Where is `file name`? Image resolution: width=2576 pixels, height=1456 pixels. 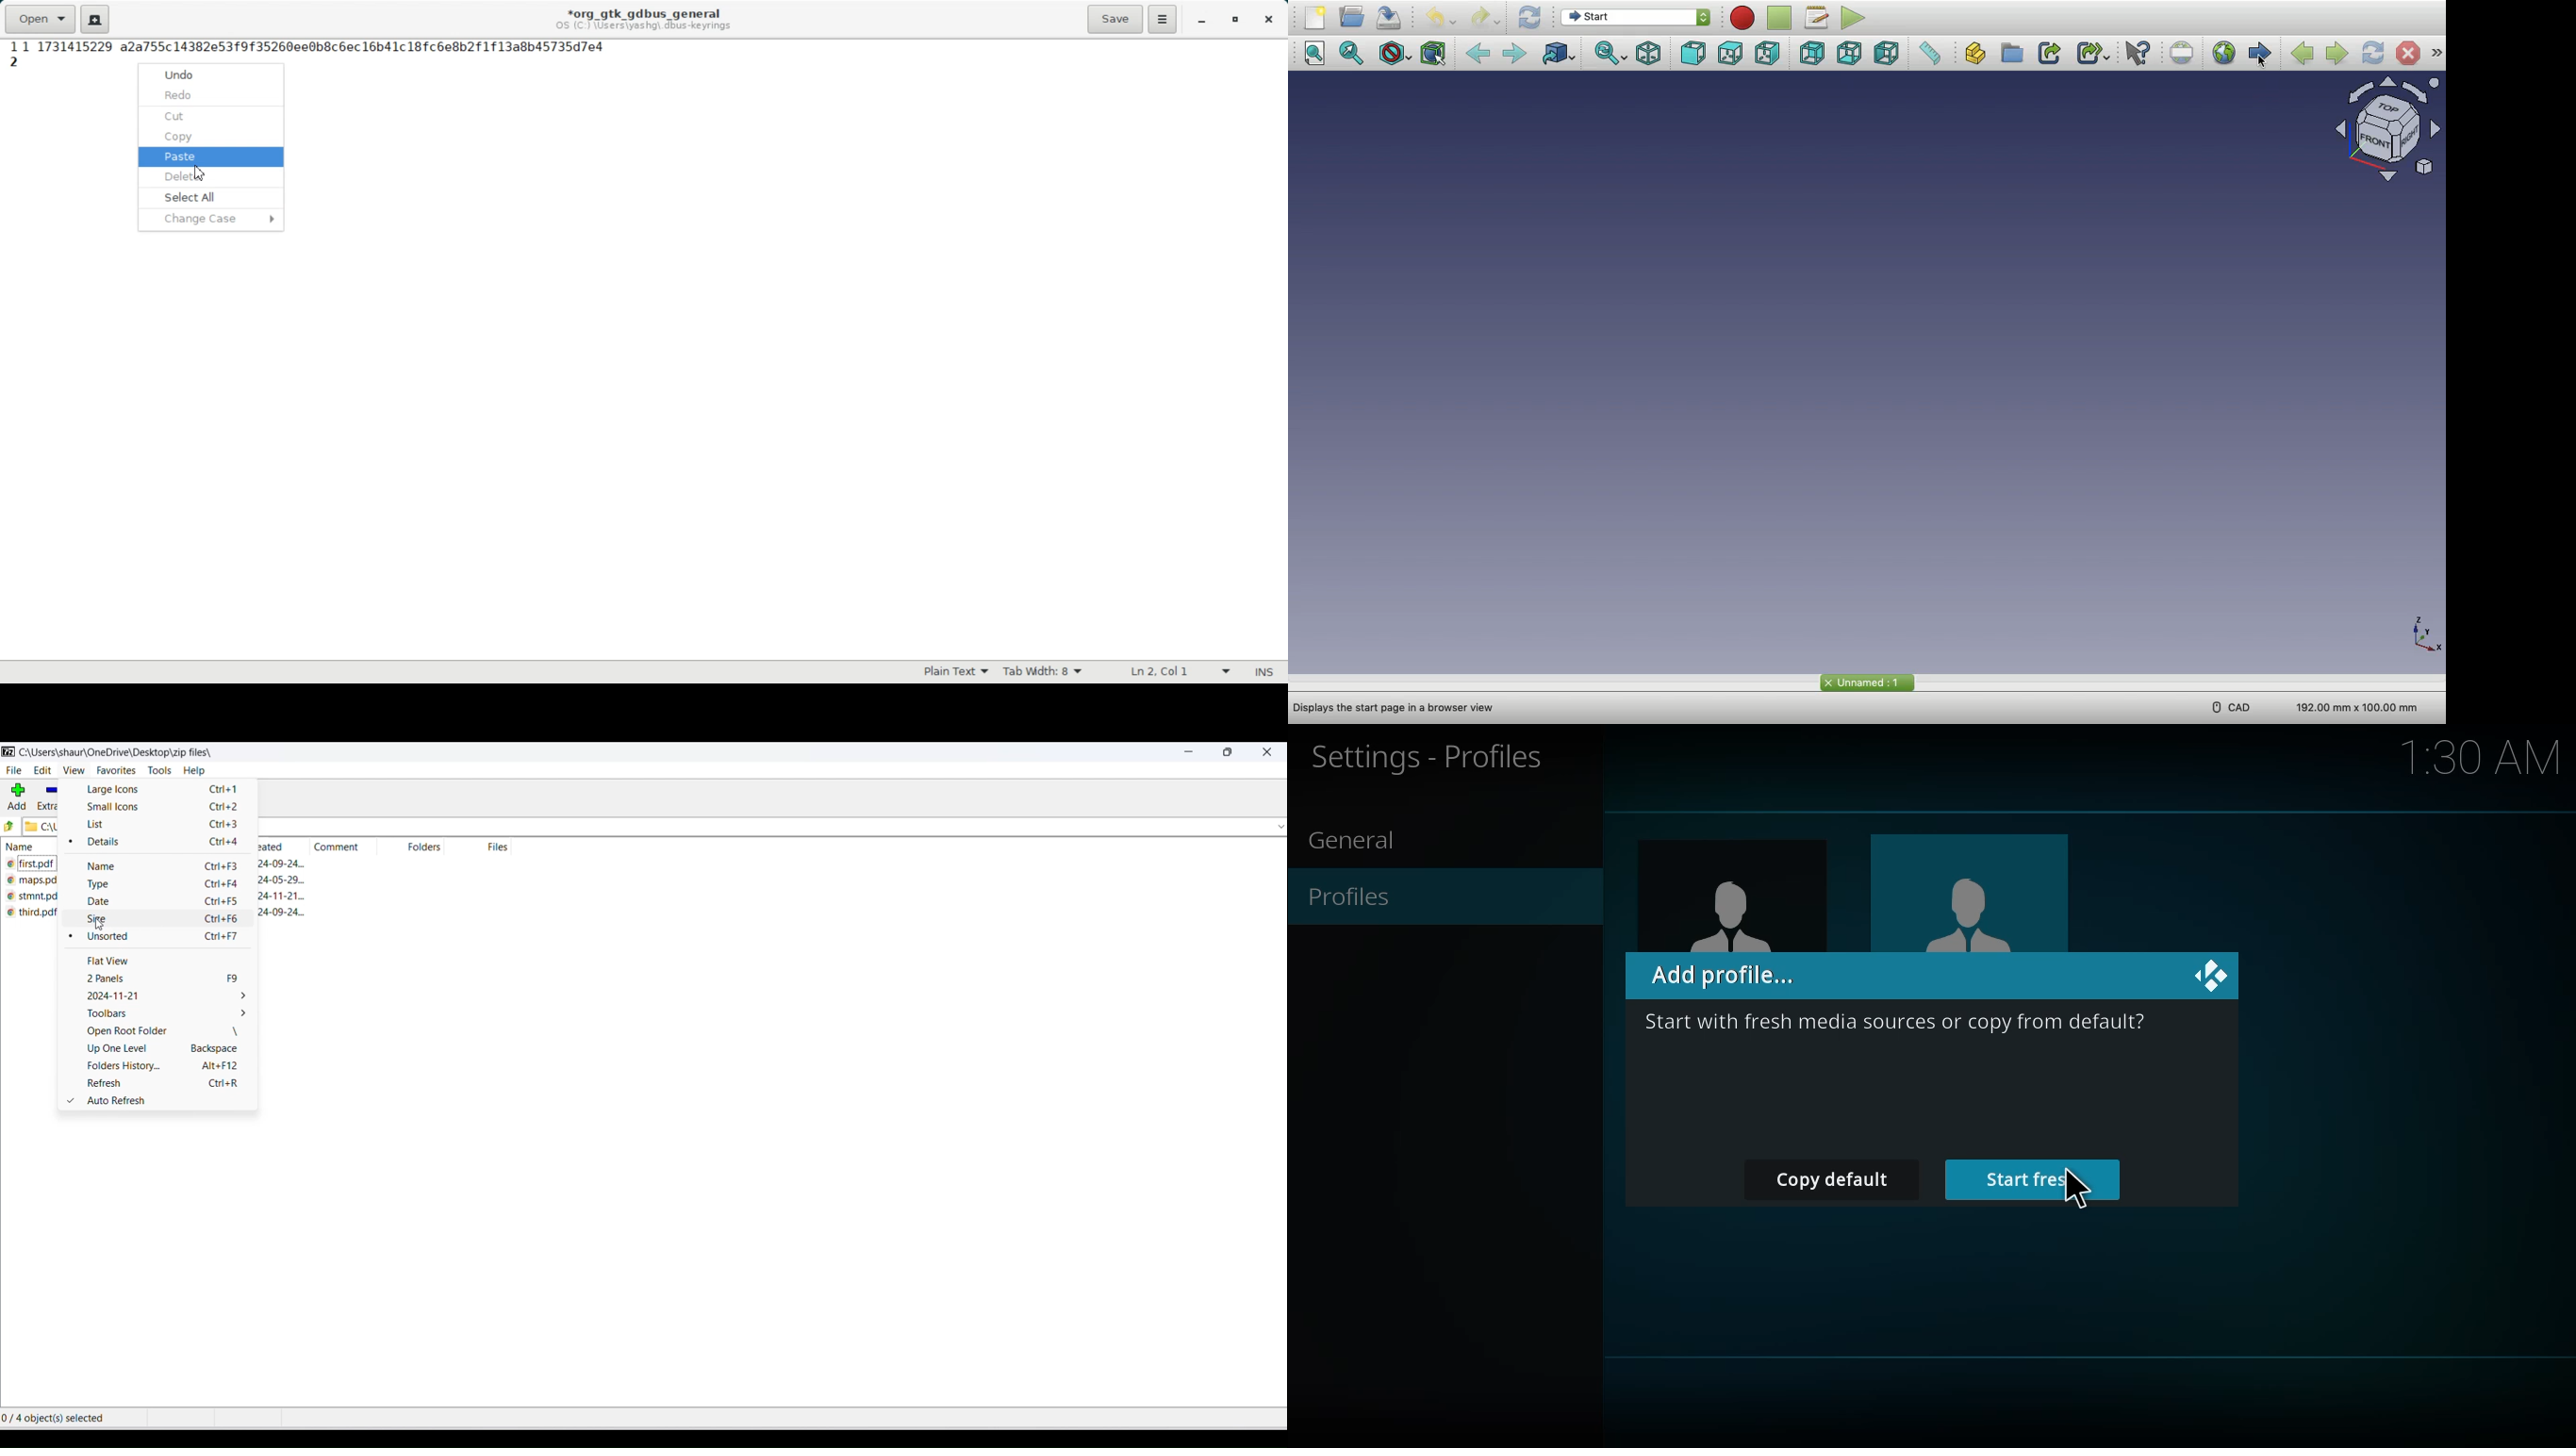 file name is located at coordinates (32, 865).